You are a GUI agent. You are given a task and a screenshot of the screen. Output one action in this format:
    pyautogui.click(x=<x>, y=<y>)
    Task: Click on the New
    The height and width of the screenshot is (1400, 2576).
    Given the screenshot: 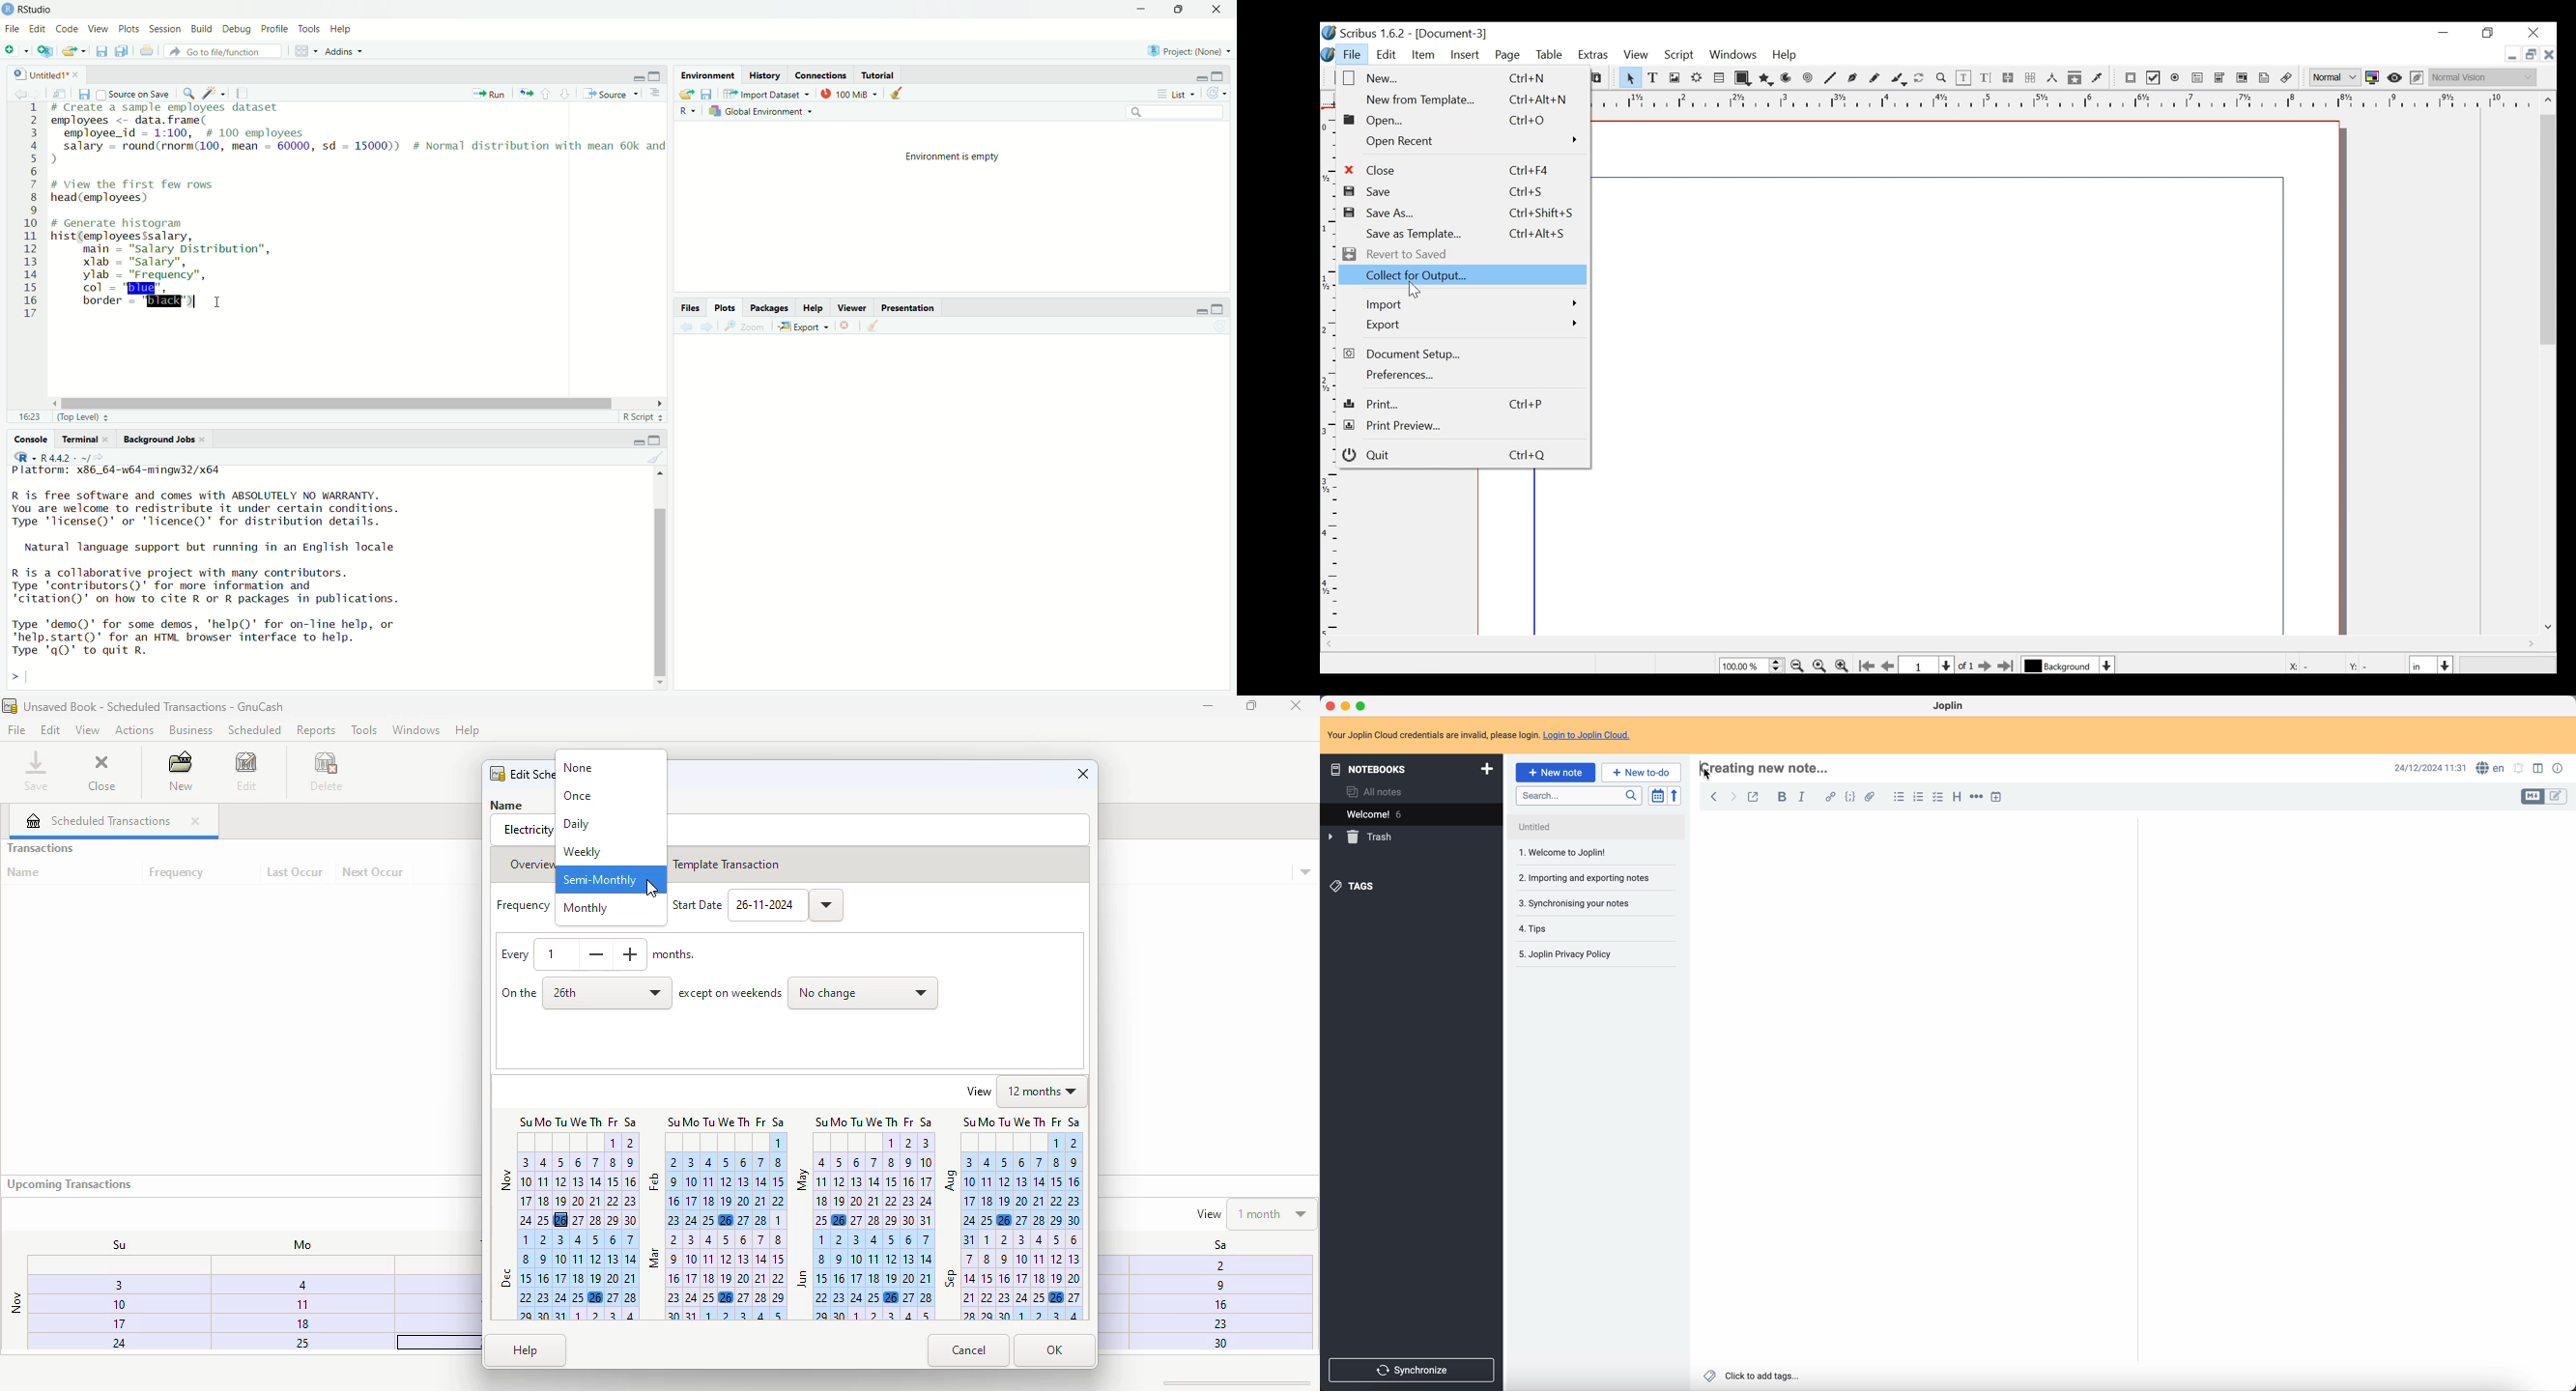 What is the action you would take?
    pyautogui.click(x=1456, y=77)
    